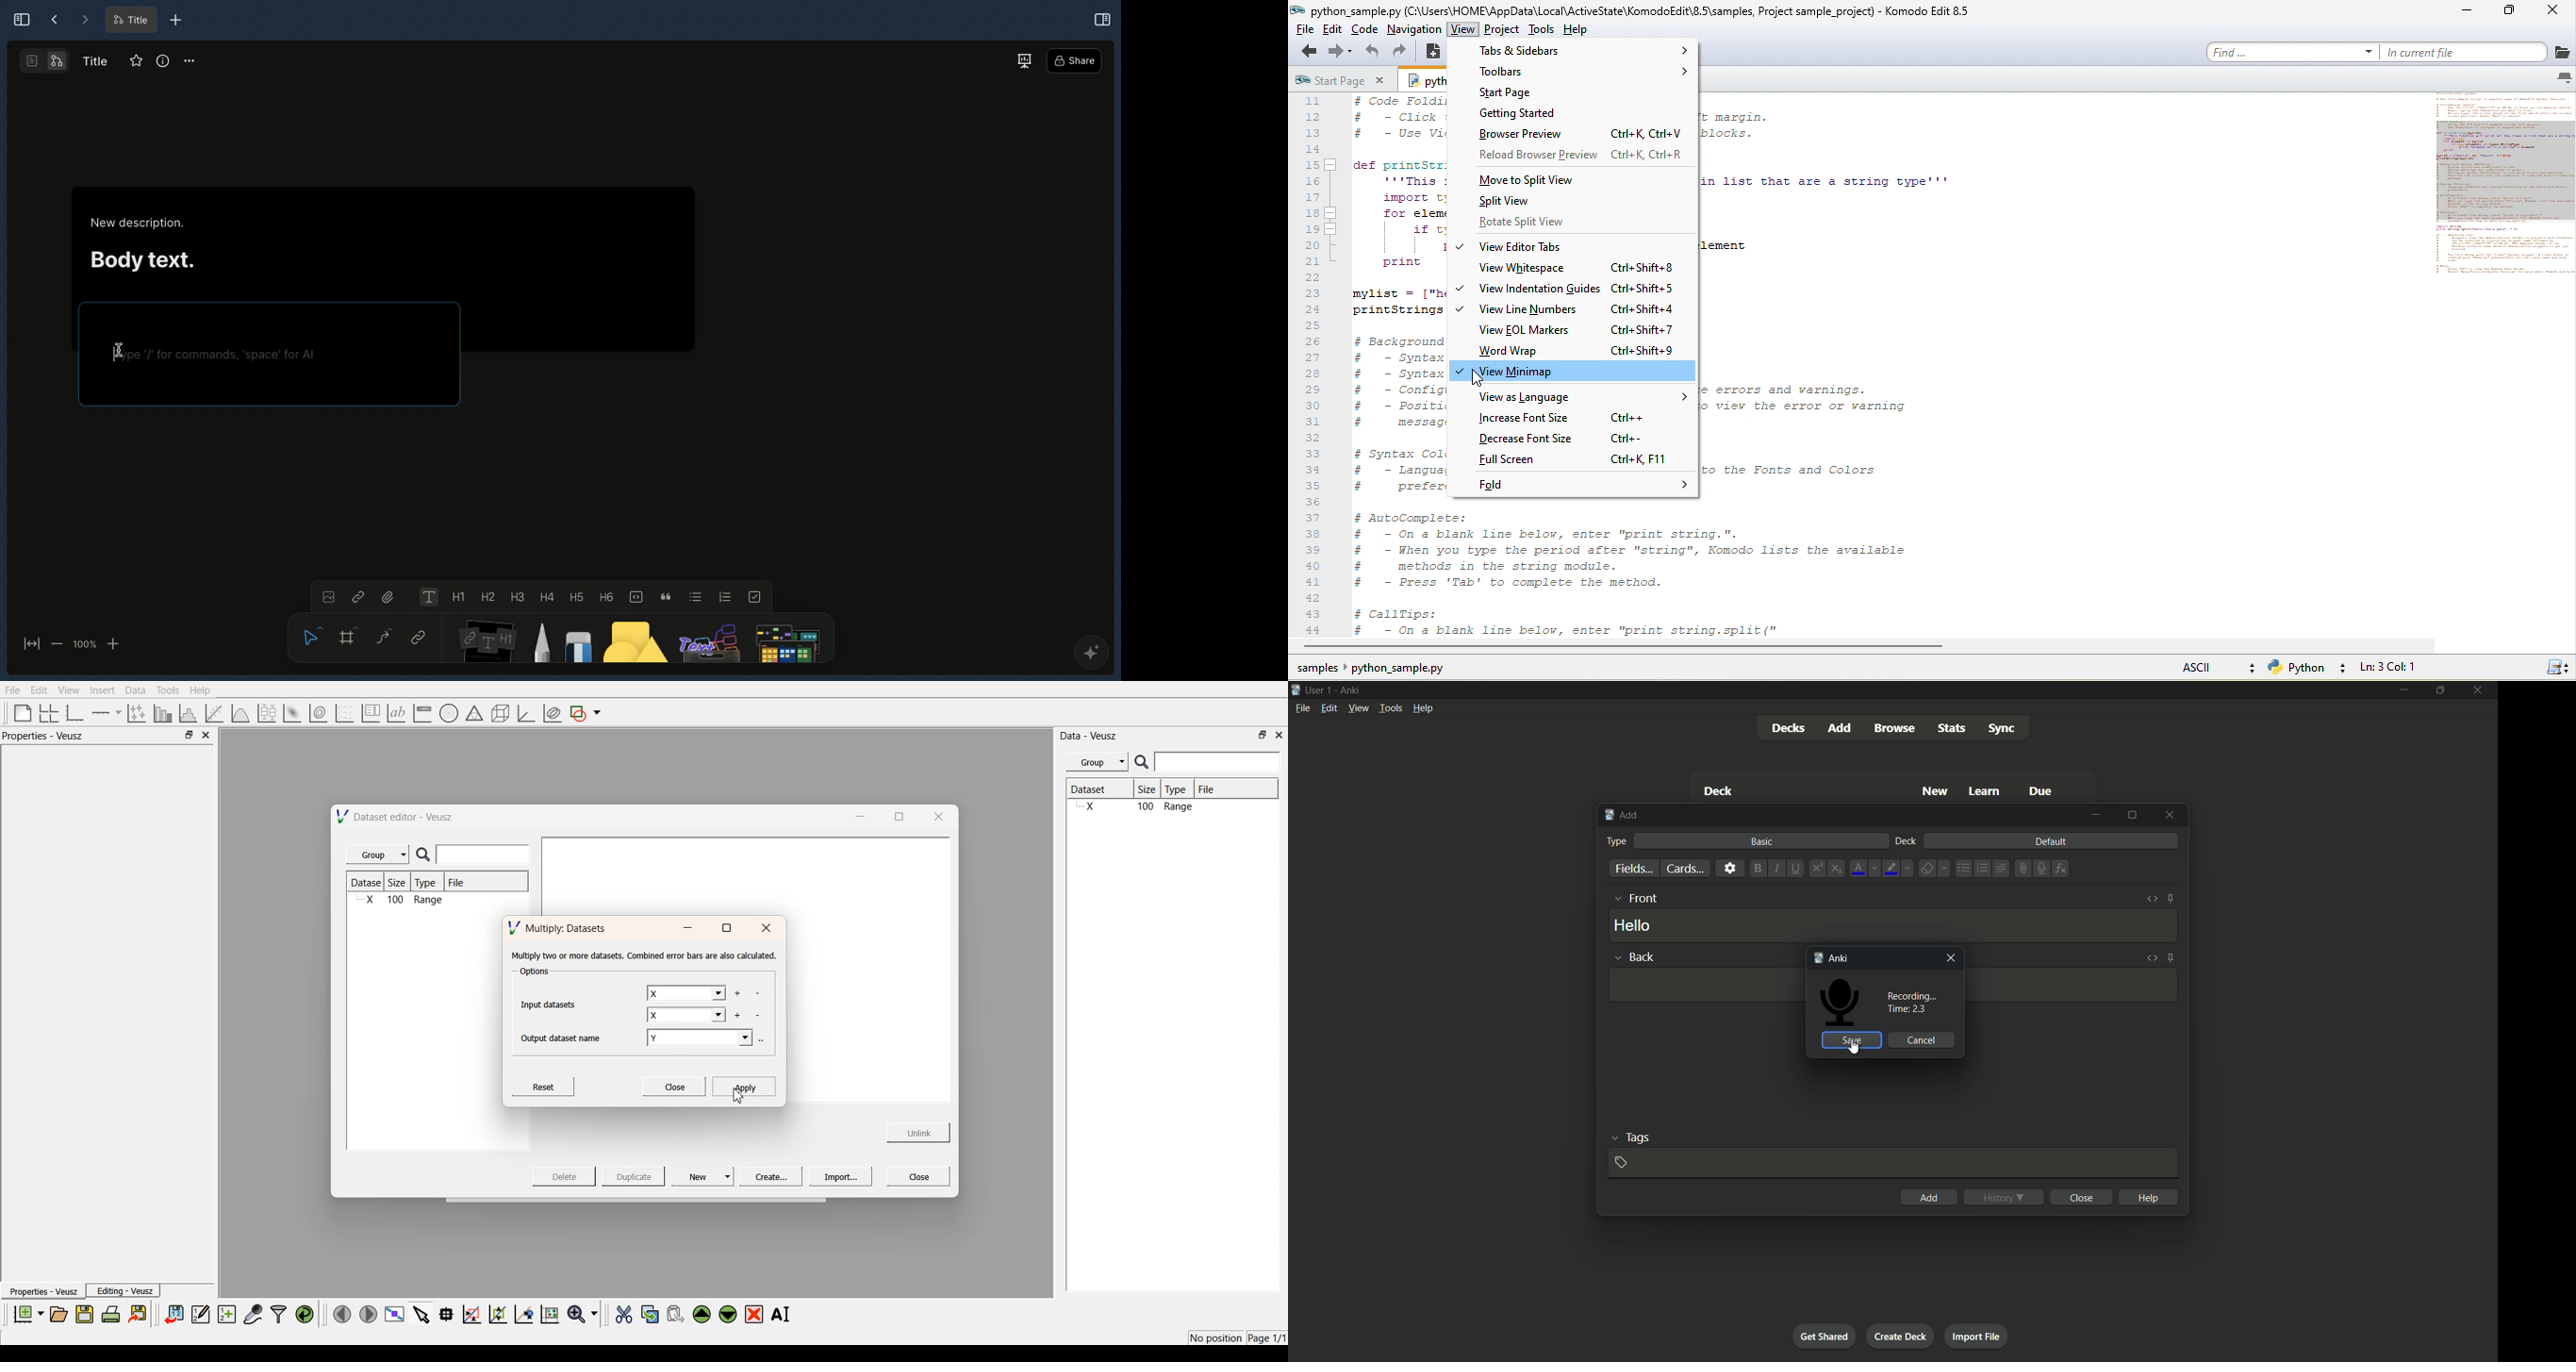  Describe the element at coordinates (1795, 868) in the screenshot. I see `underline` at that location.